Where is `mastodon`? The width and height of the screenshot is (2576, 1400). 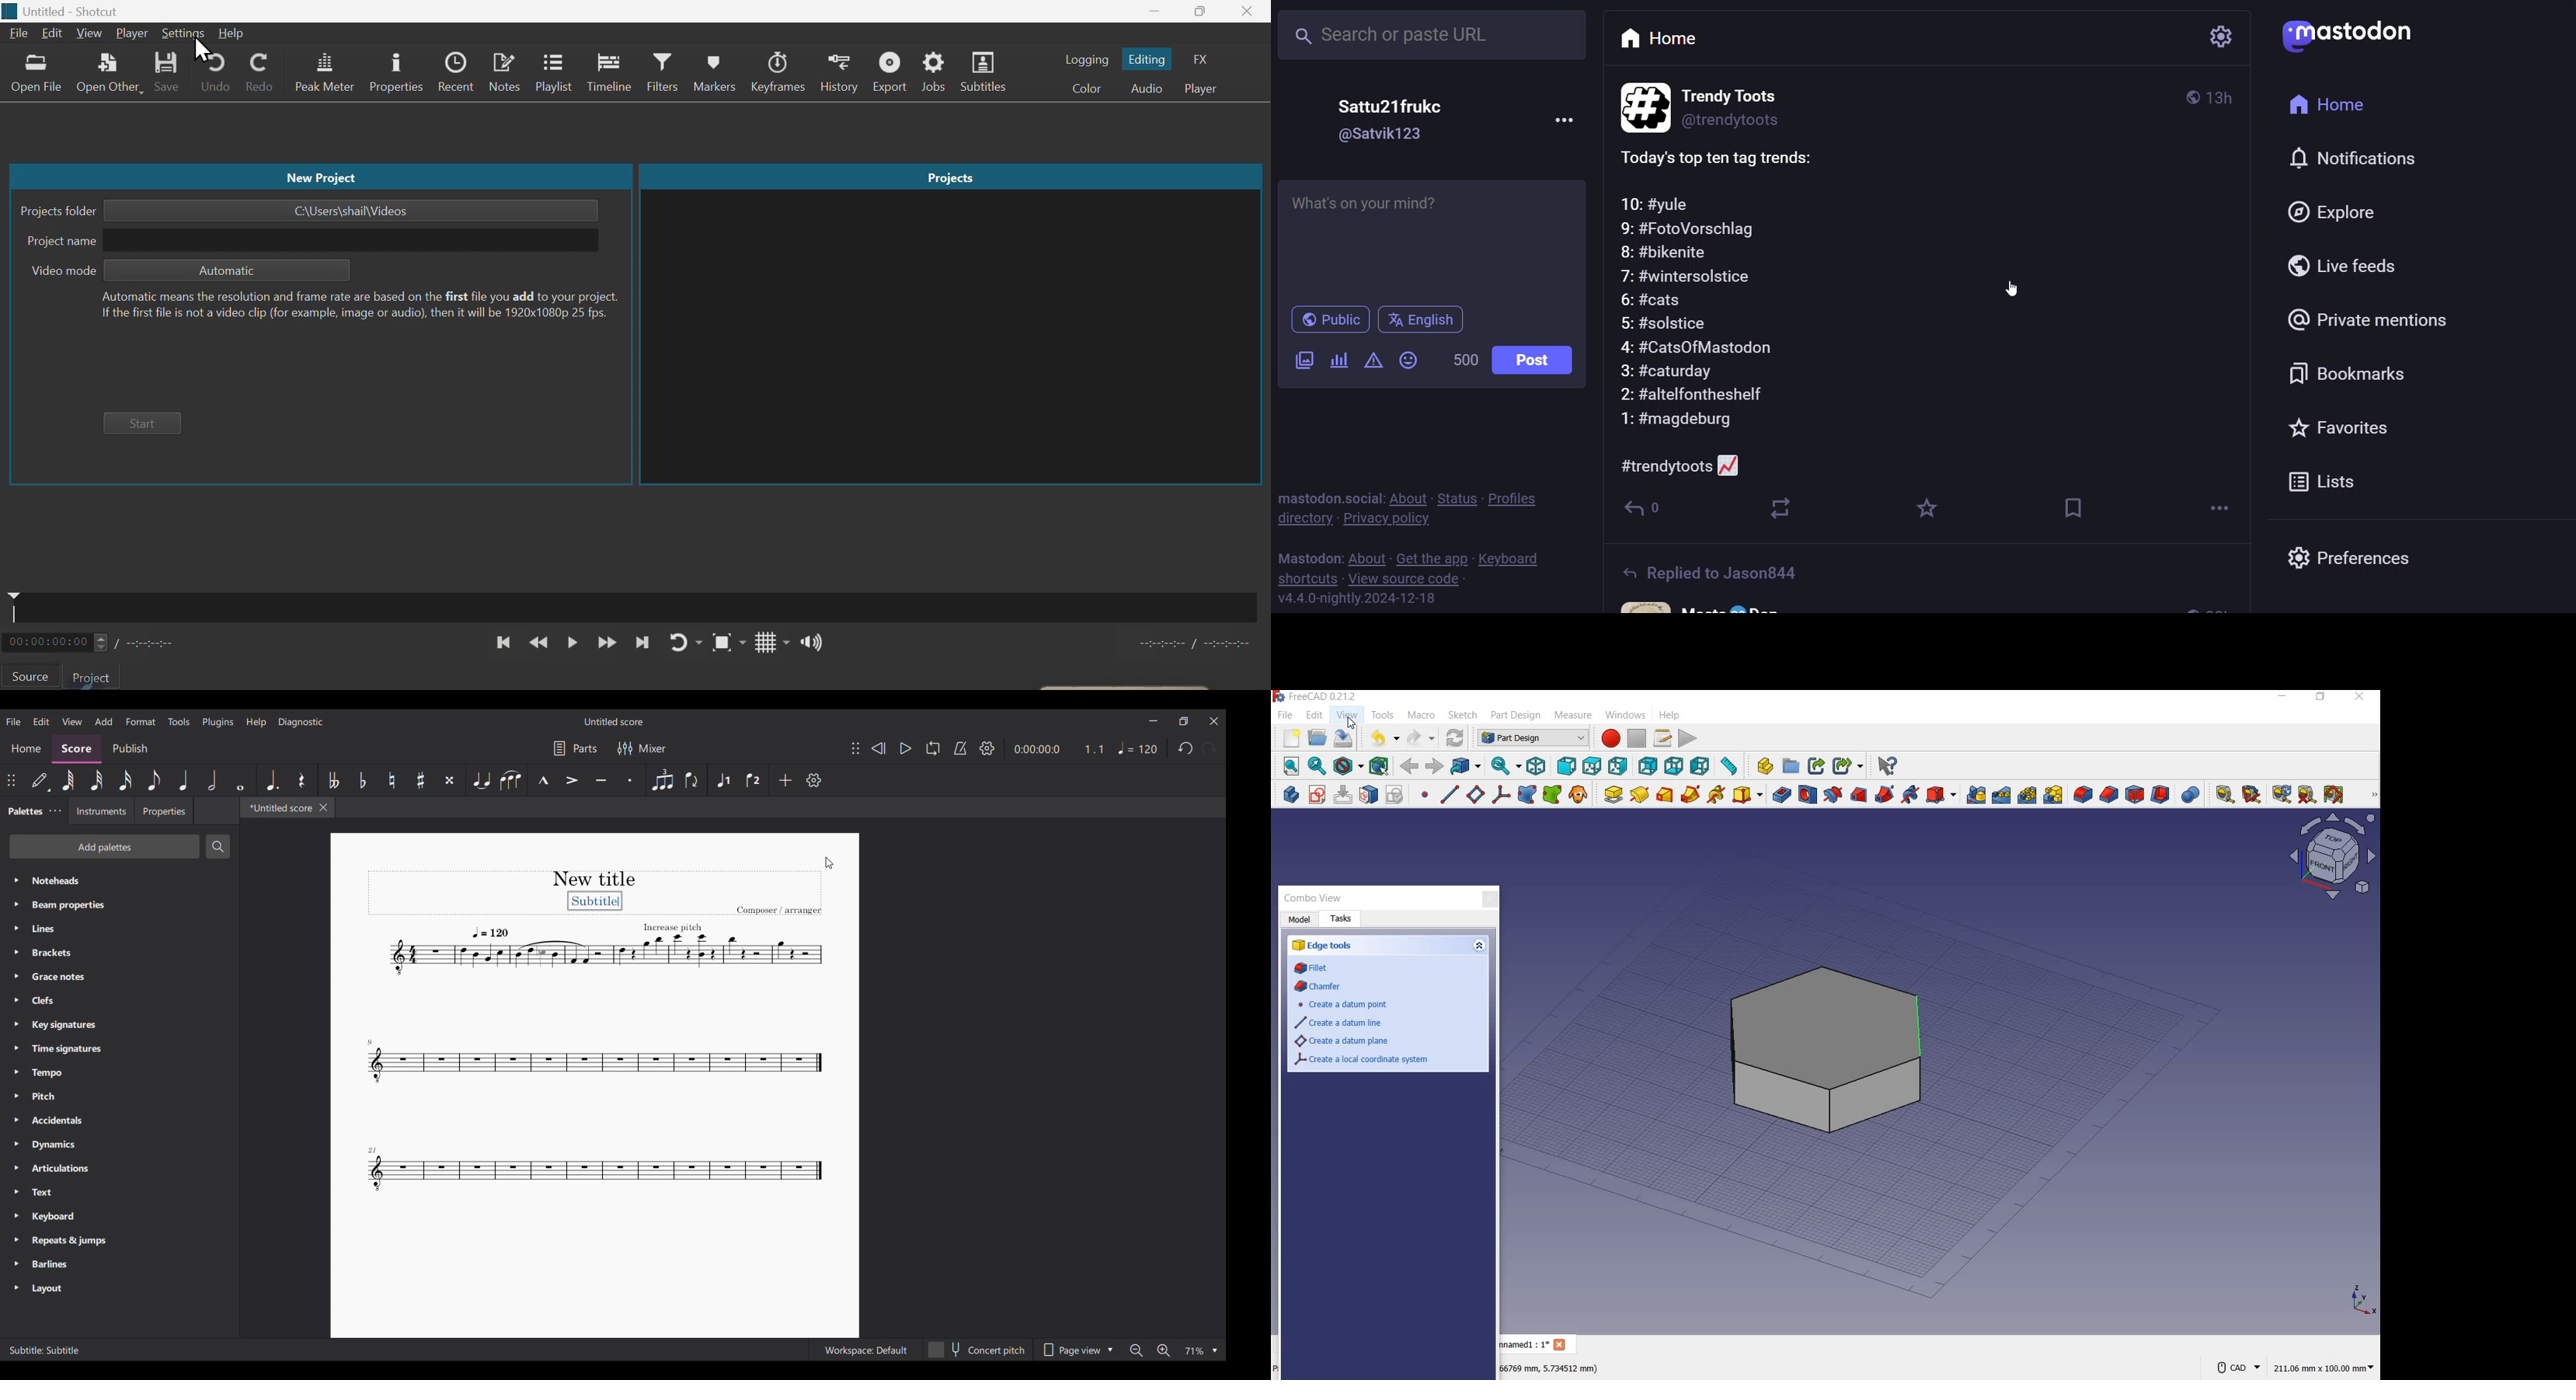
mastodon is located at coordinates (1308, 554).